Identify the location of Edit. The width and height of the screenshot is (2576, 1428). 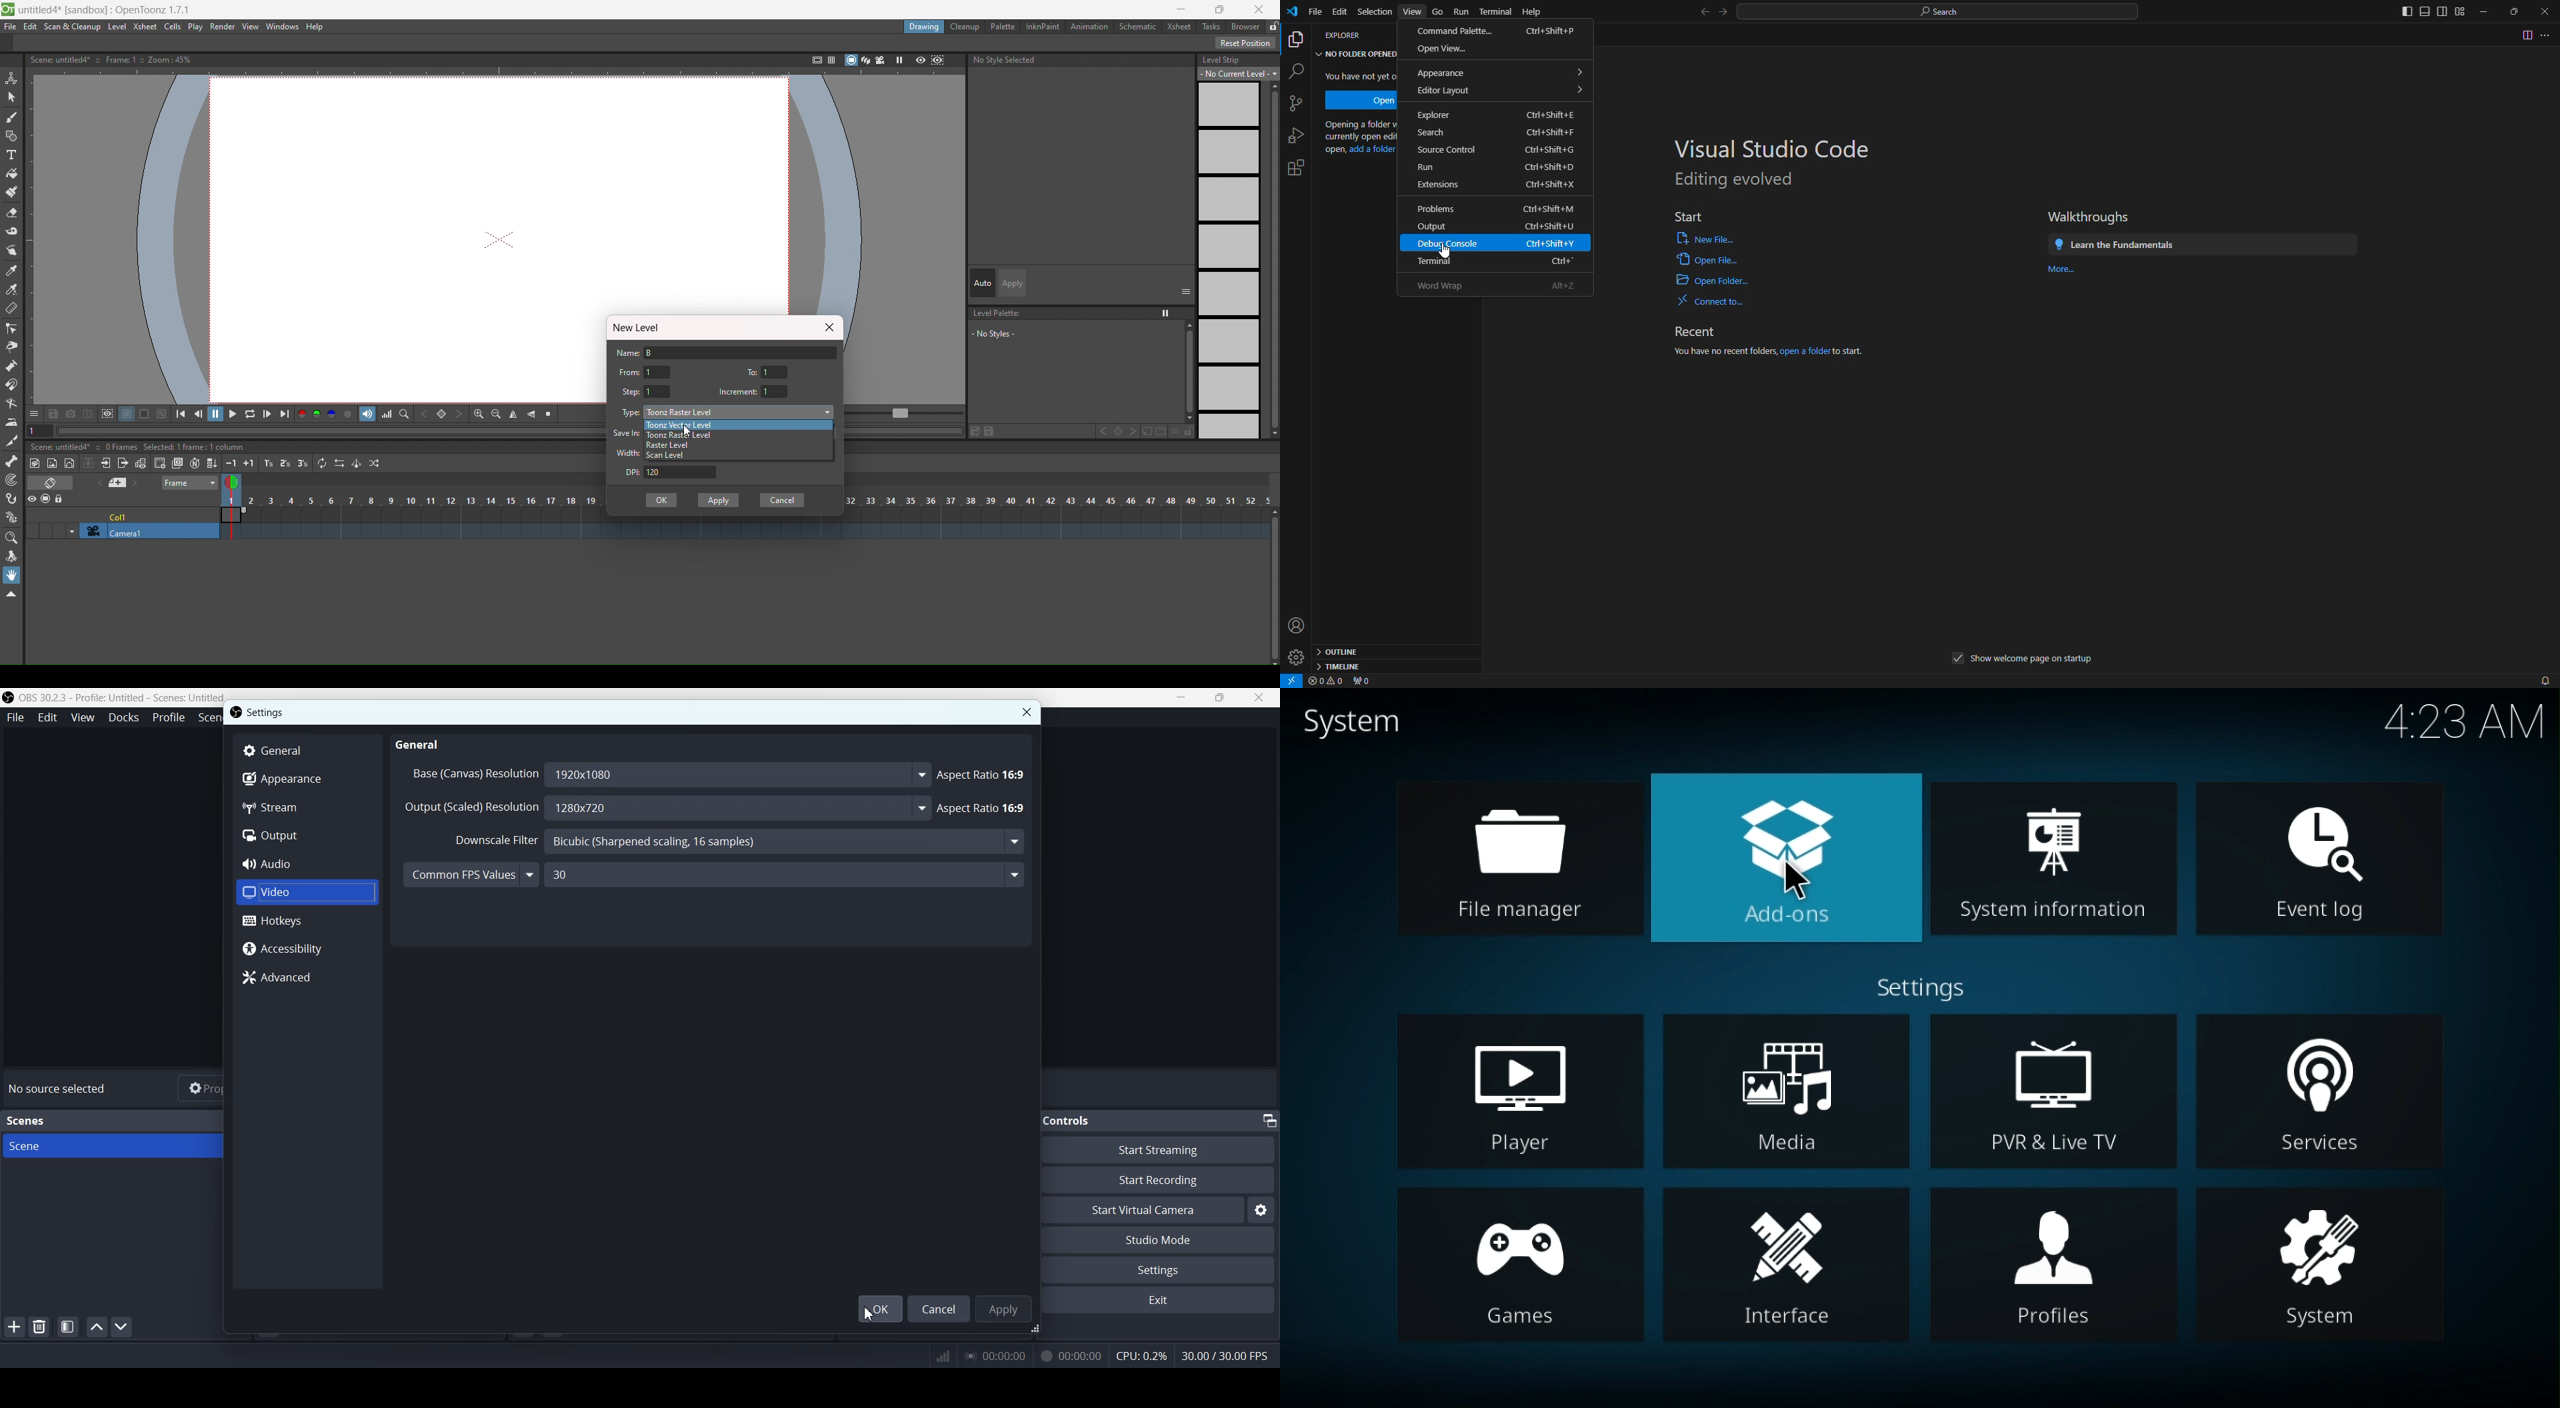
(47, 717).